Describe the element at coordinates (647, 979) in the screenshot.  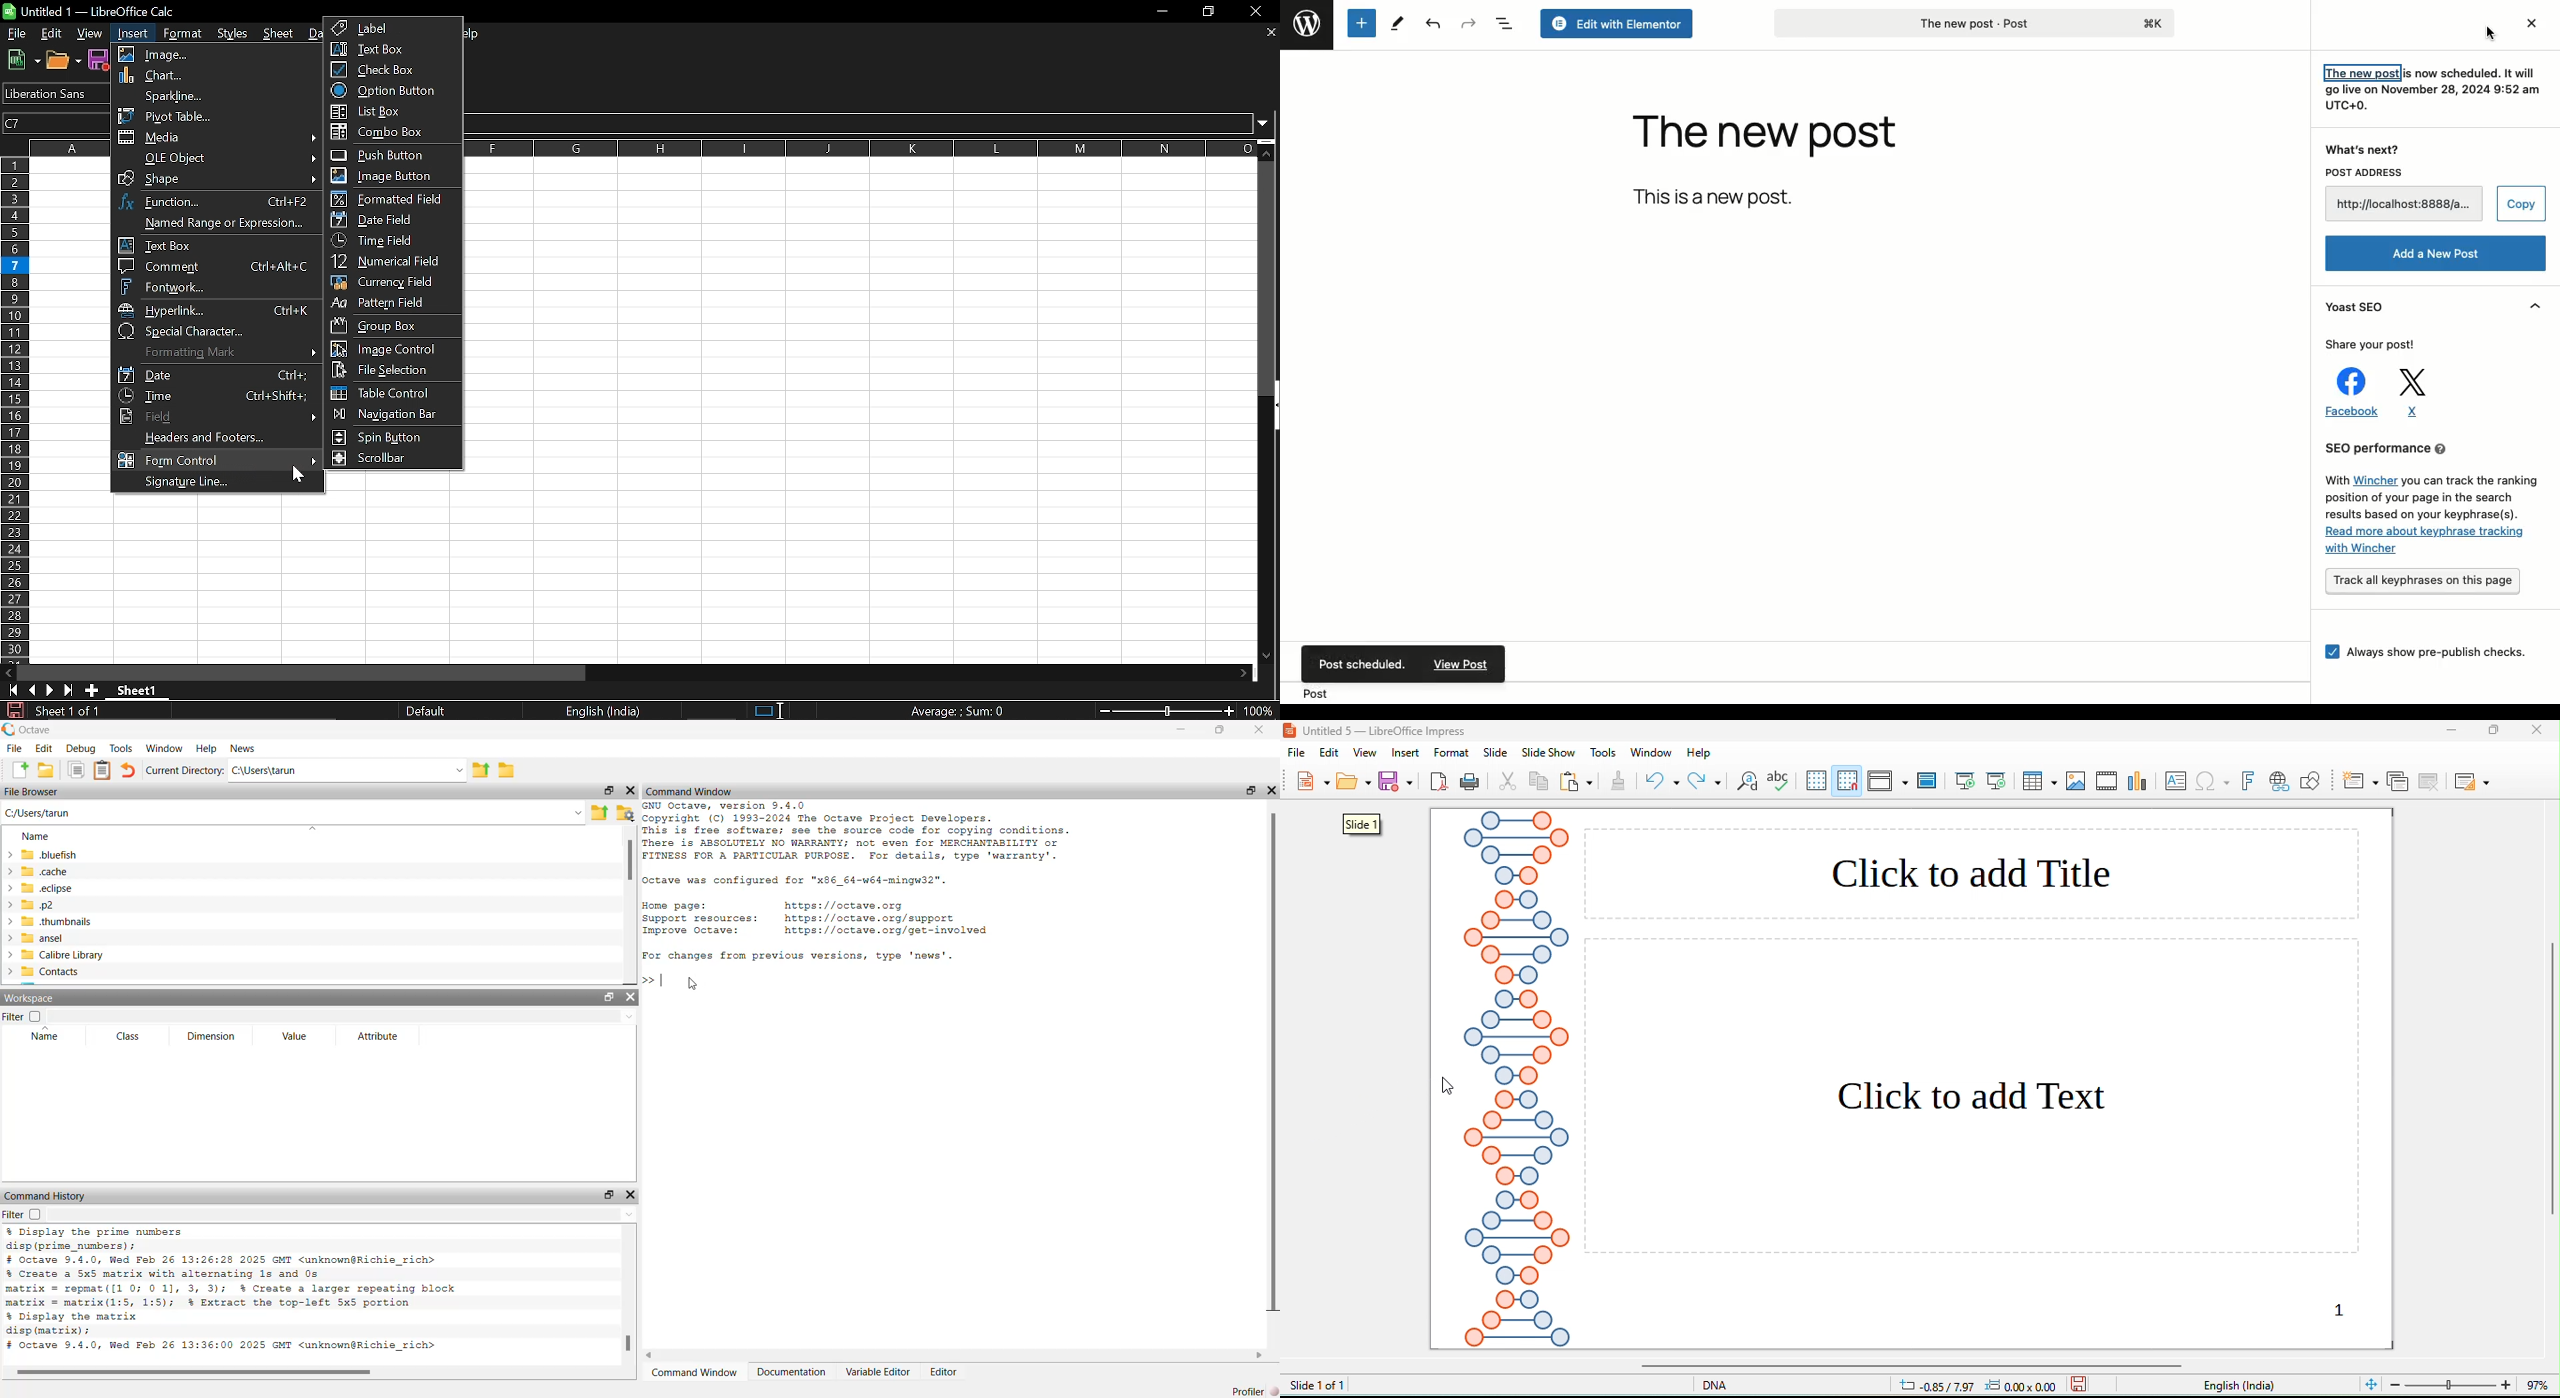
I see `prompt cursor` at that location.